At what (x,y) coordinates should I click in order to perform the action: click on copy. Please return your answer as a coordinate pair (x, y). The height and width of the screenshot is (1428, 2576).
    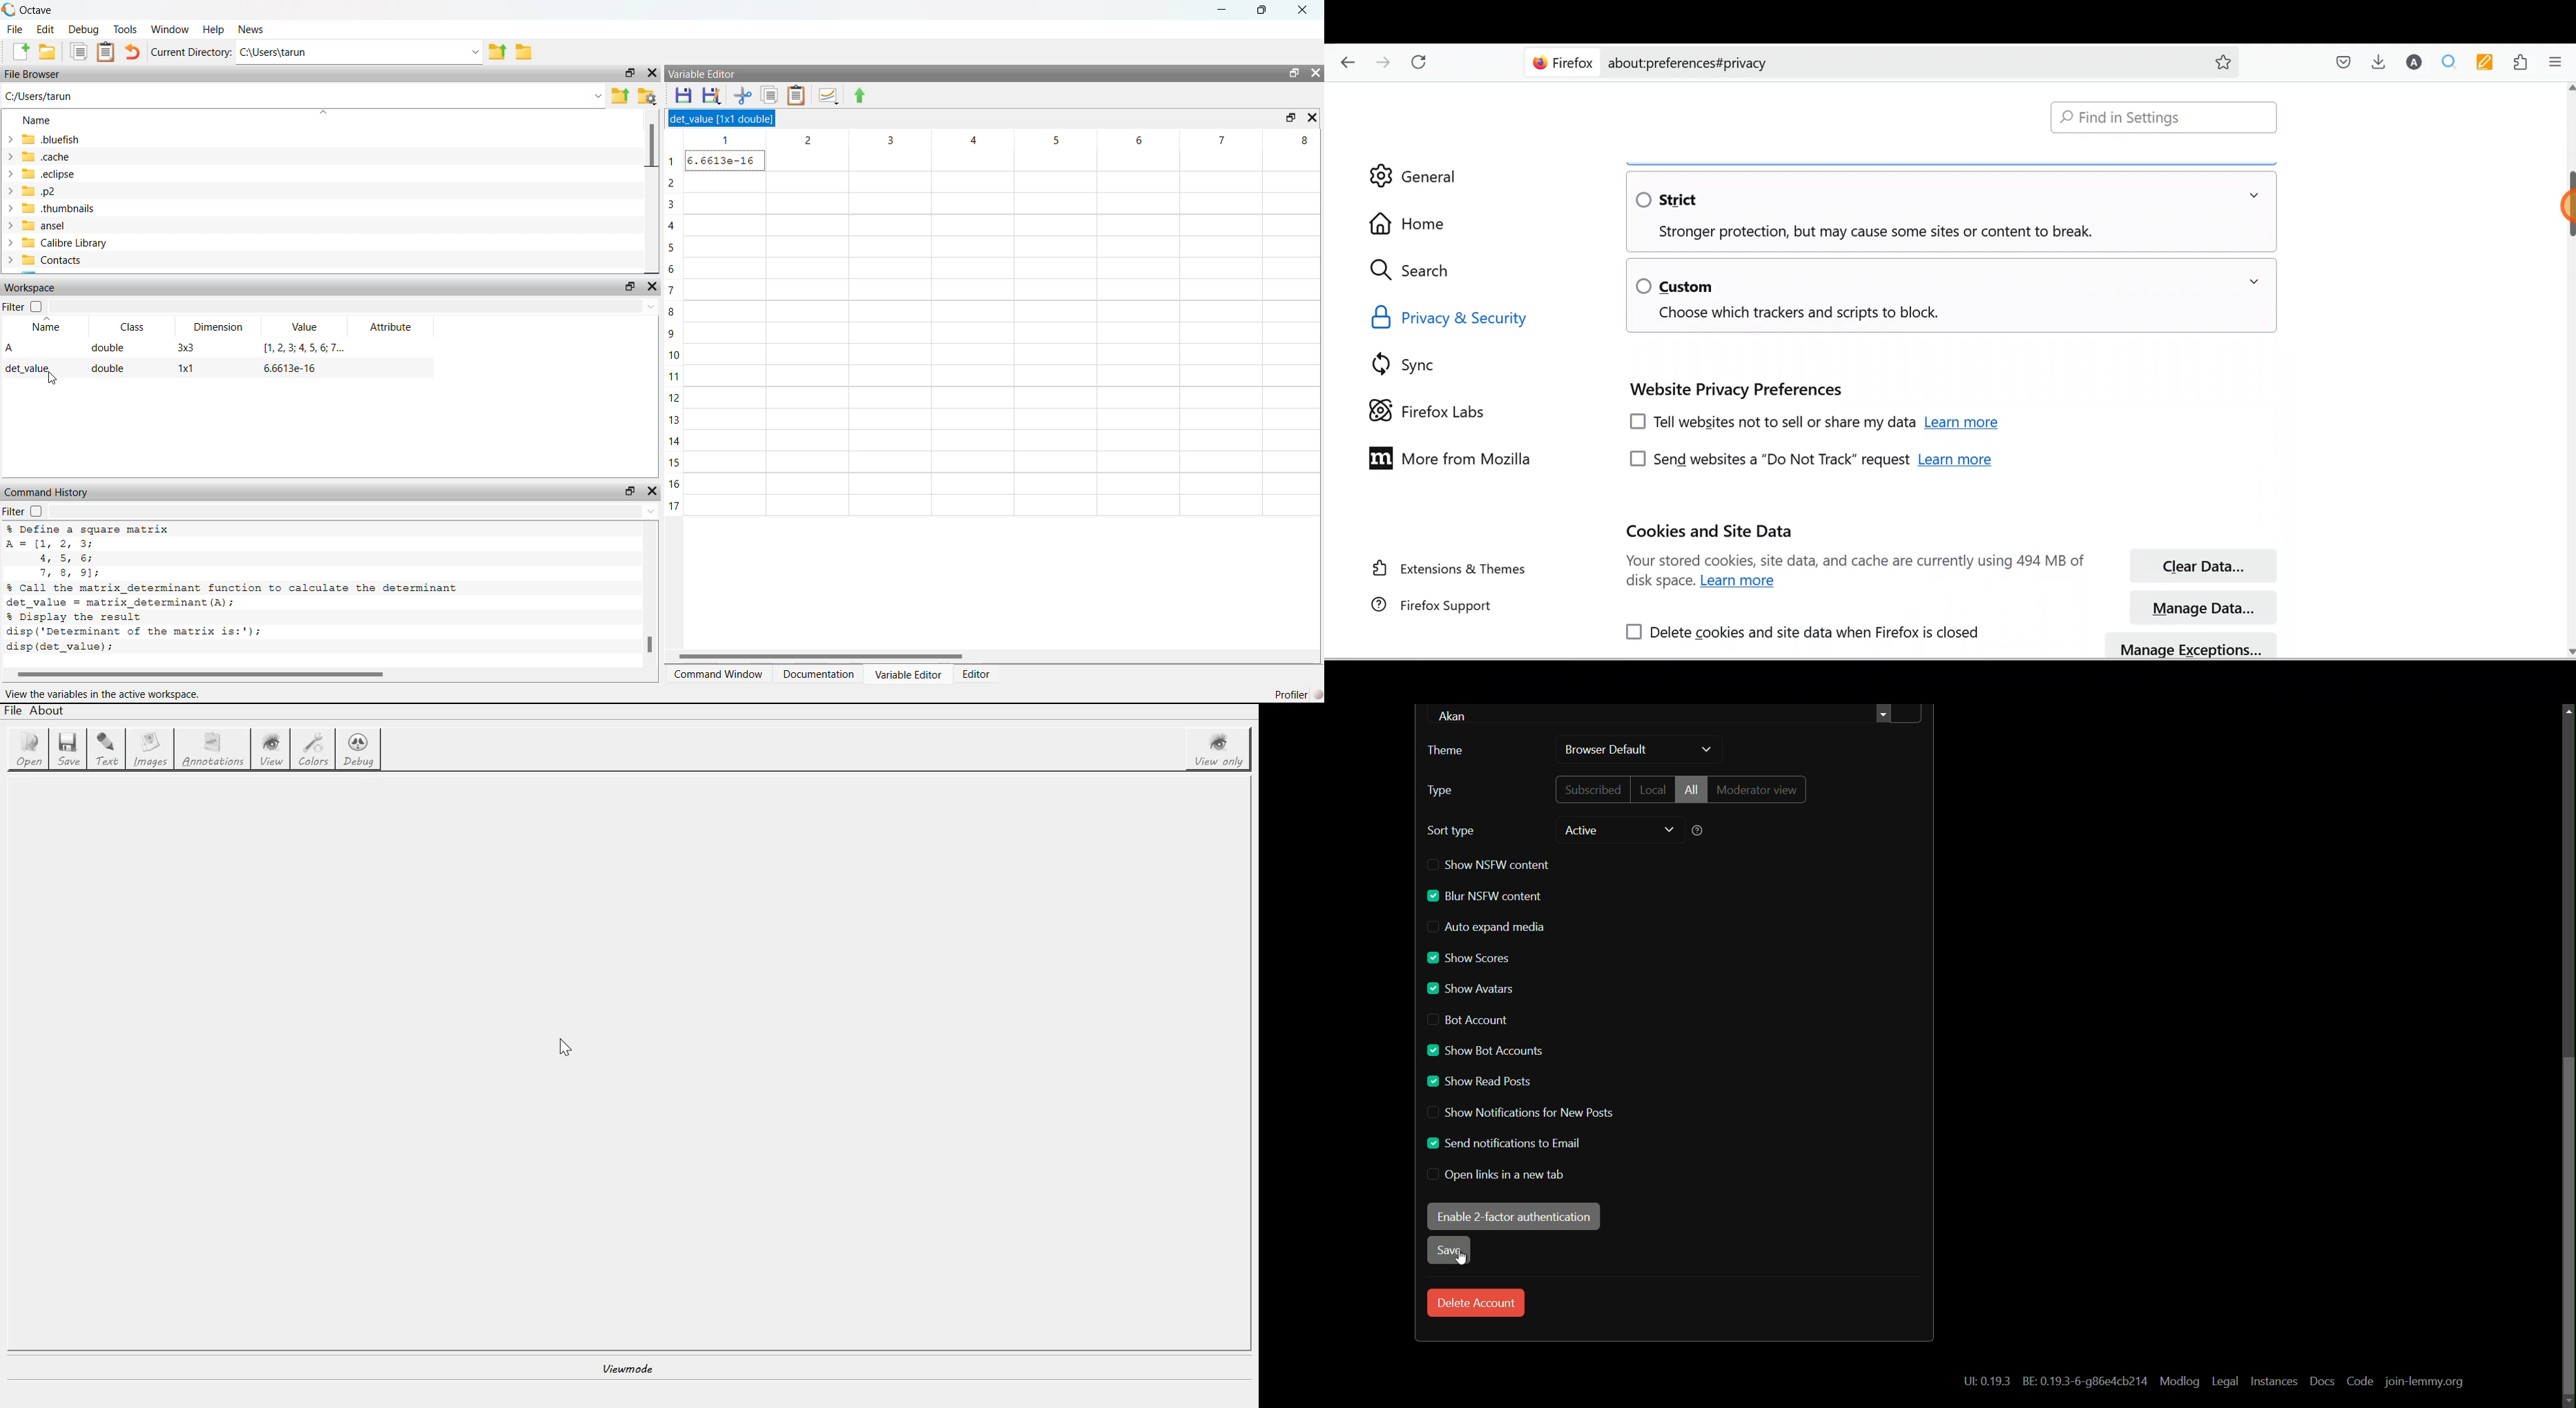
    Looking at the image, I should click on (79, 52).